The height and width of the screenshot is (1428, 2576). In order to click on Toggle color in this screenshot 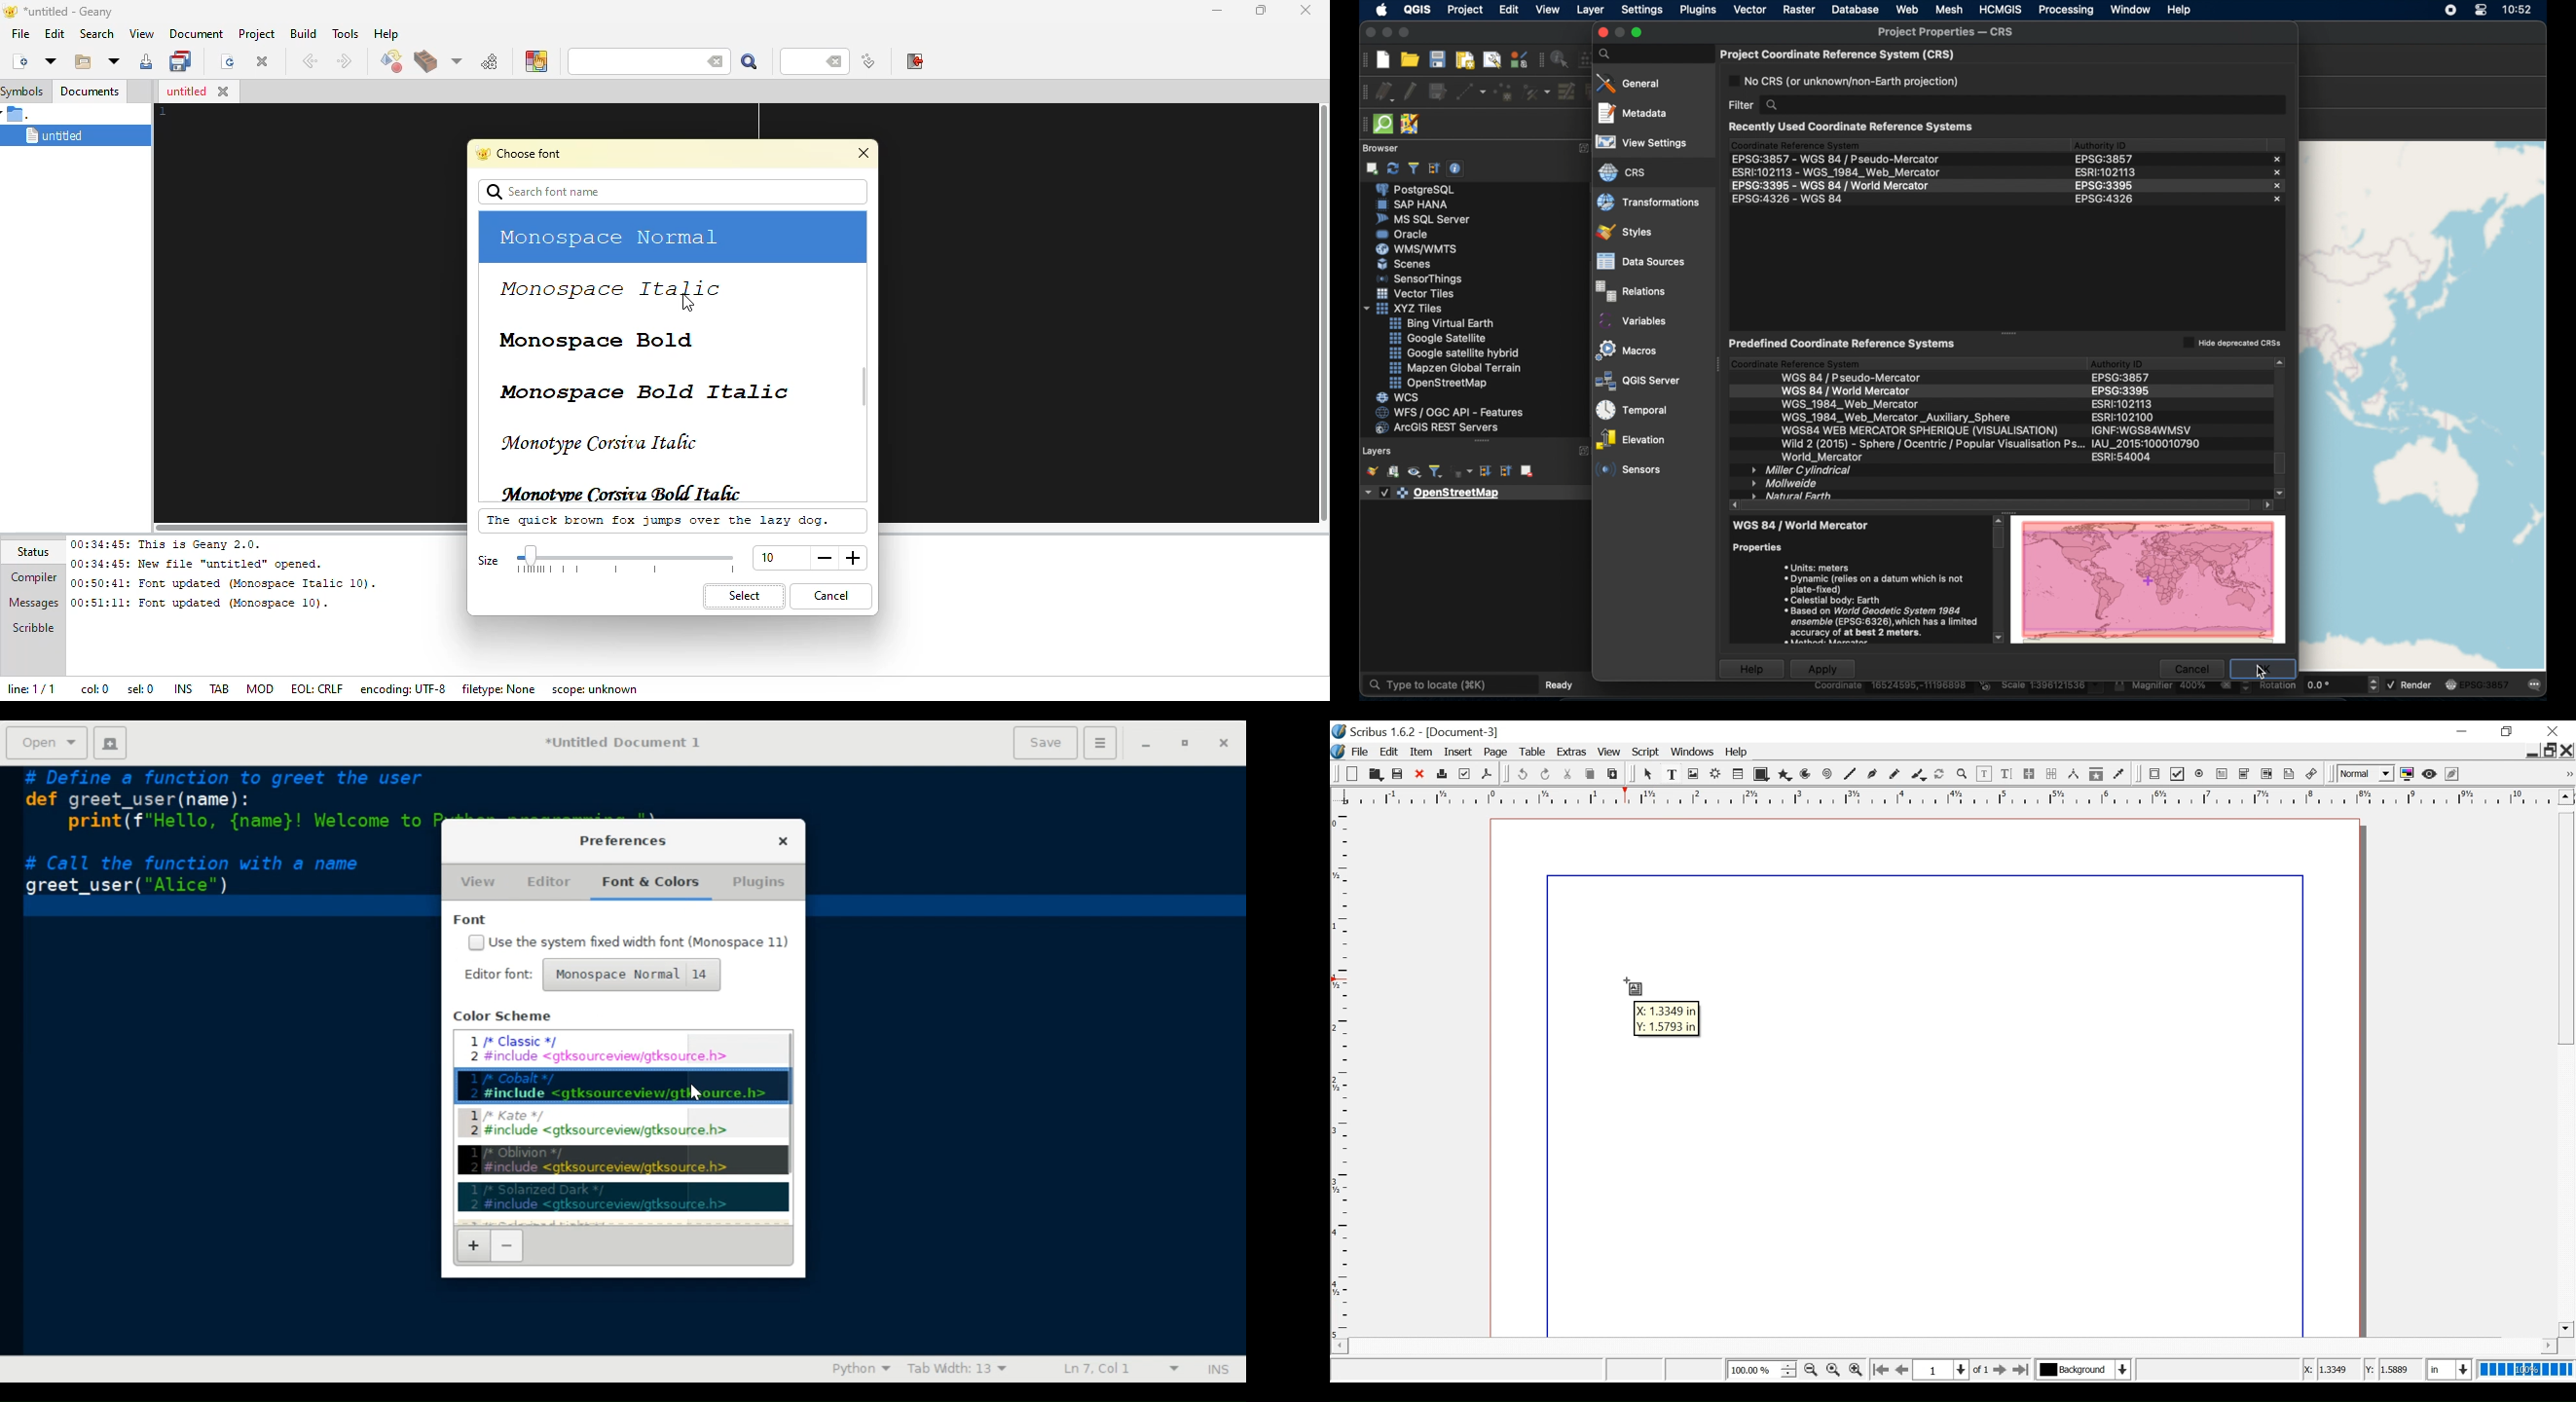, I will do `click(2408, 774)`.